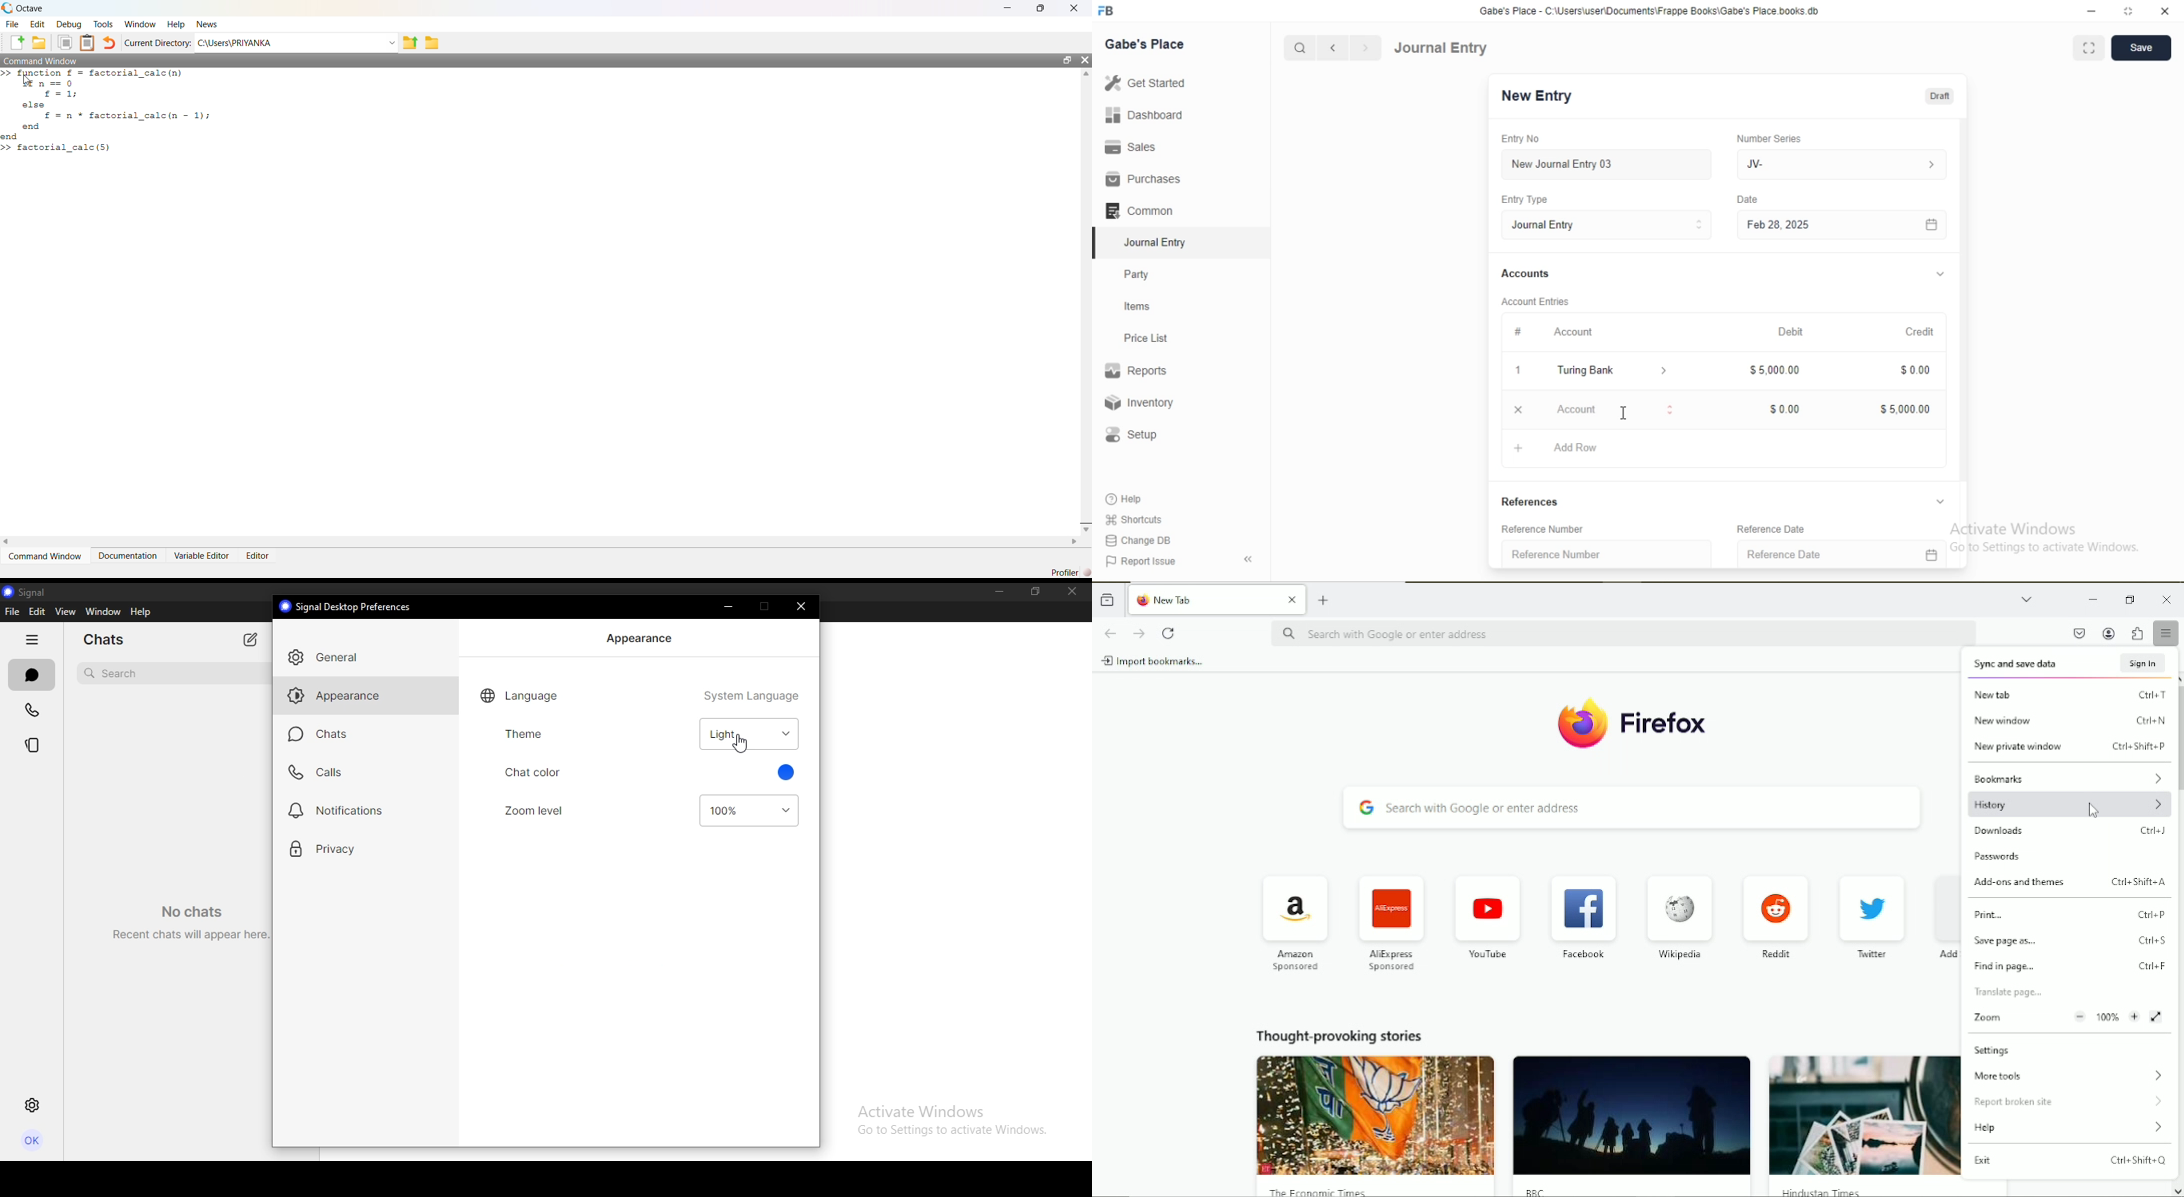  What do you see at coordinates (34, 1143) in the screenshot?
I see `profile` at bounding box center [34, 1143].